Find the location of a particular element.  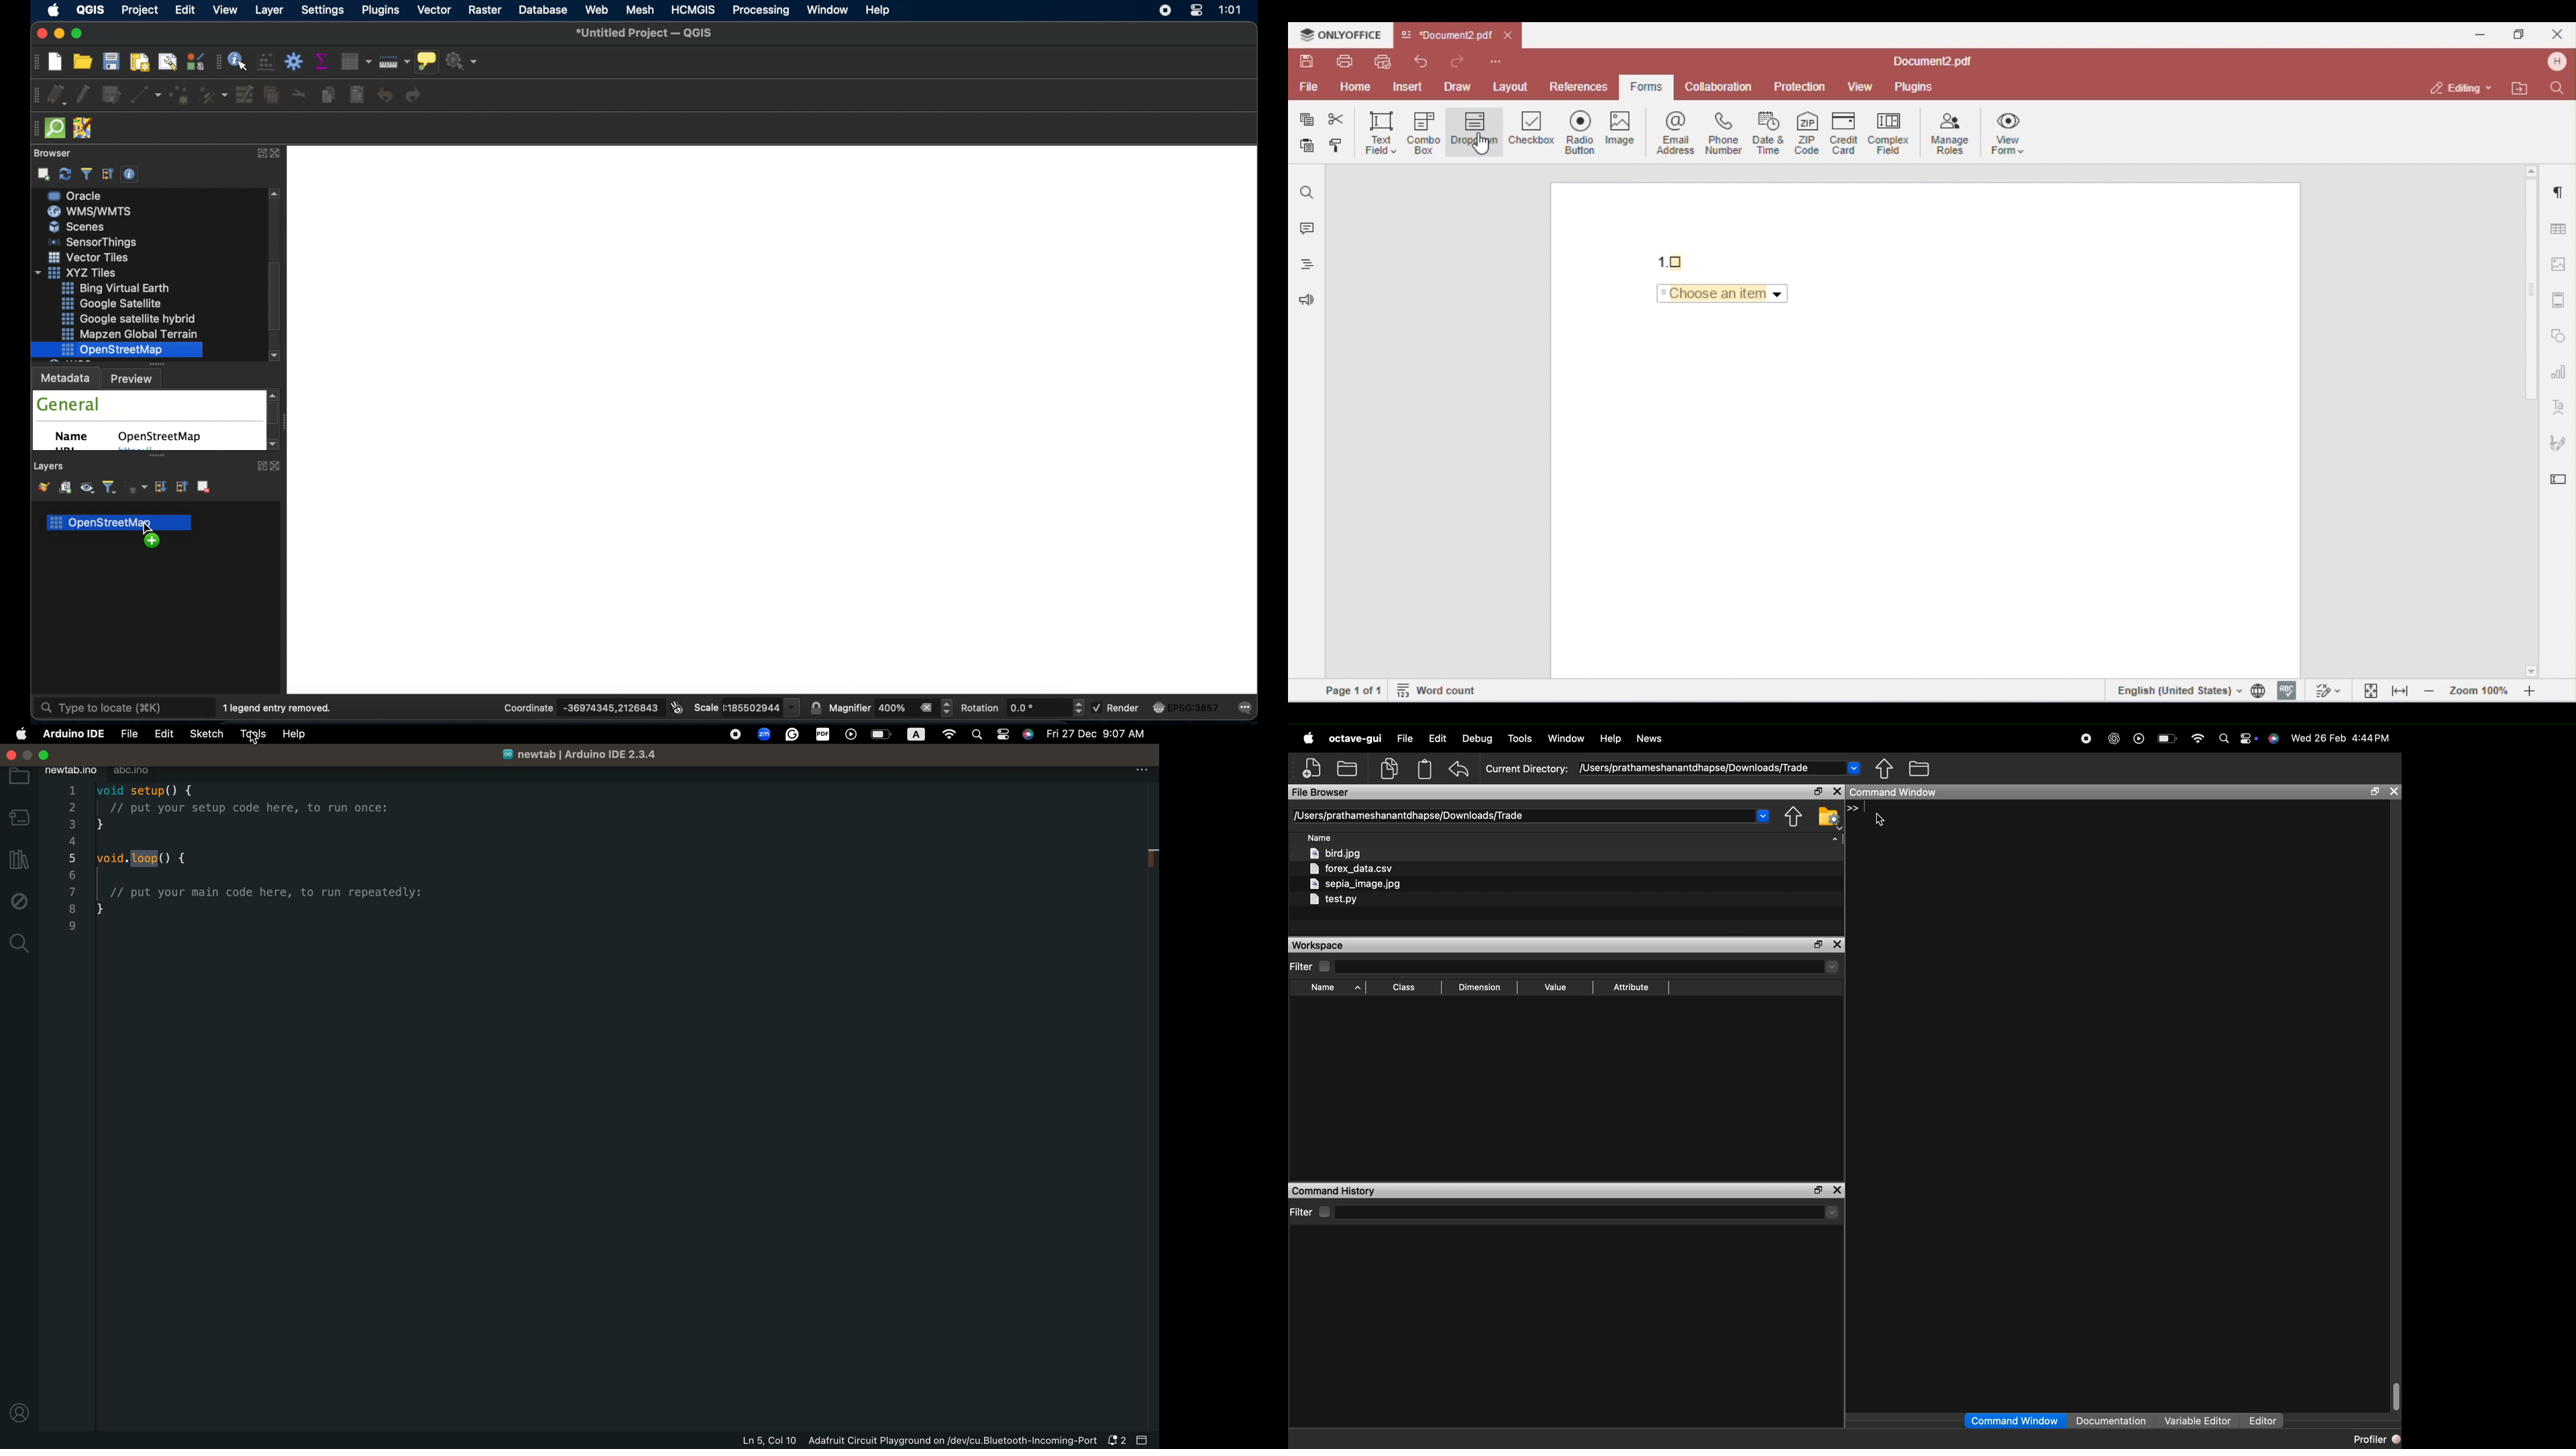

ms sql server is located at coordinates (98, 227).